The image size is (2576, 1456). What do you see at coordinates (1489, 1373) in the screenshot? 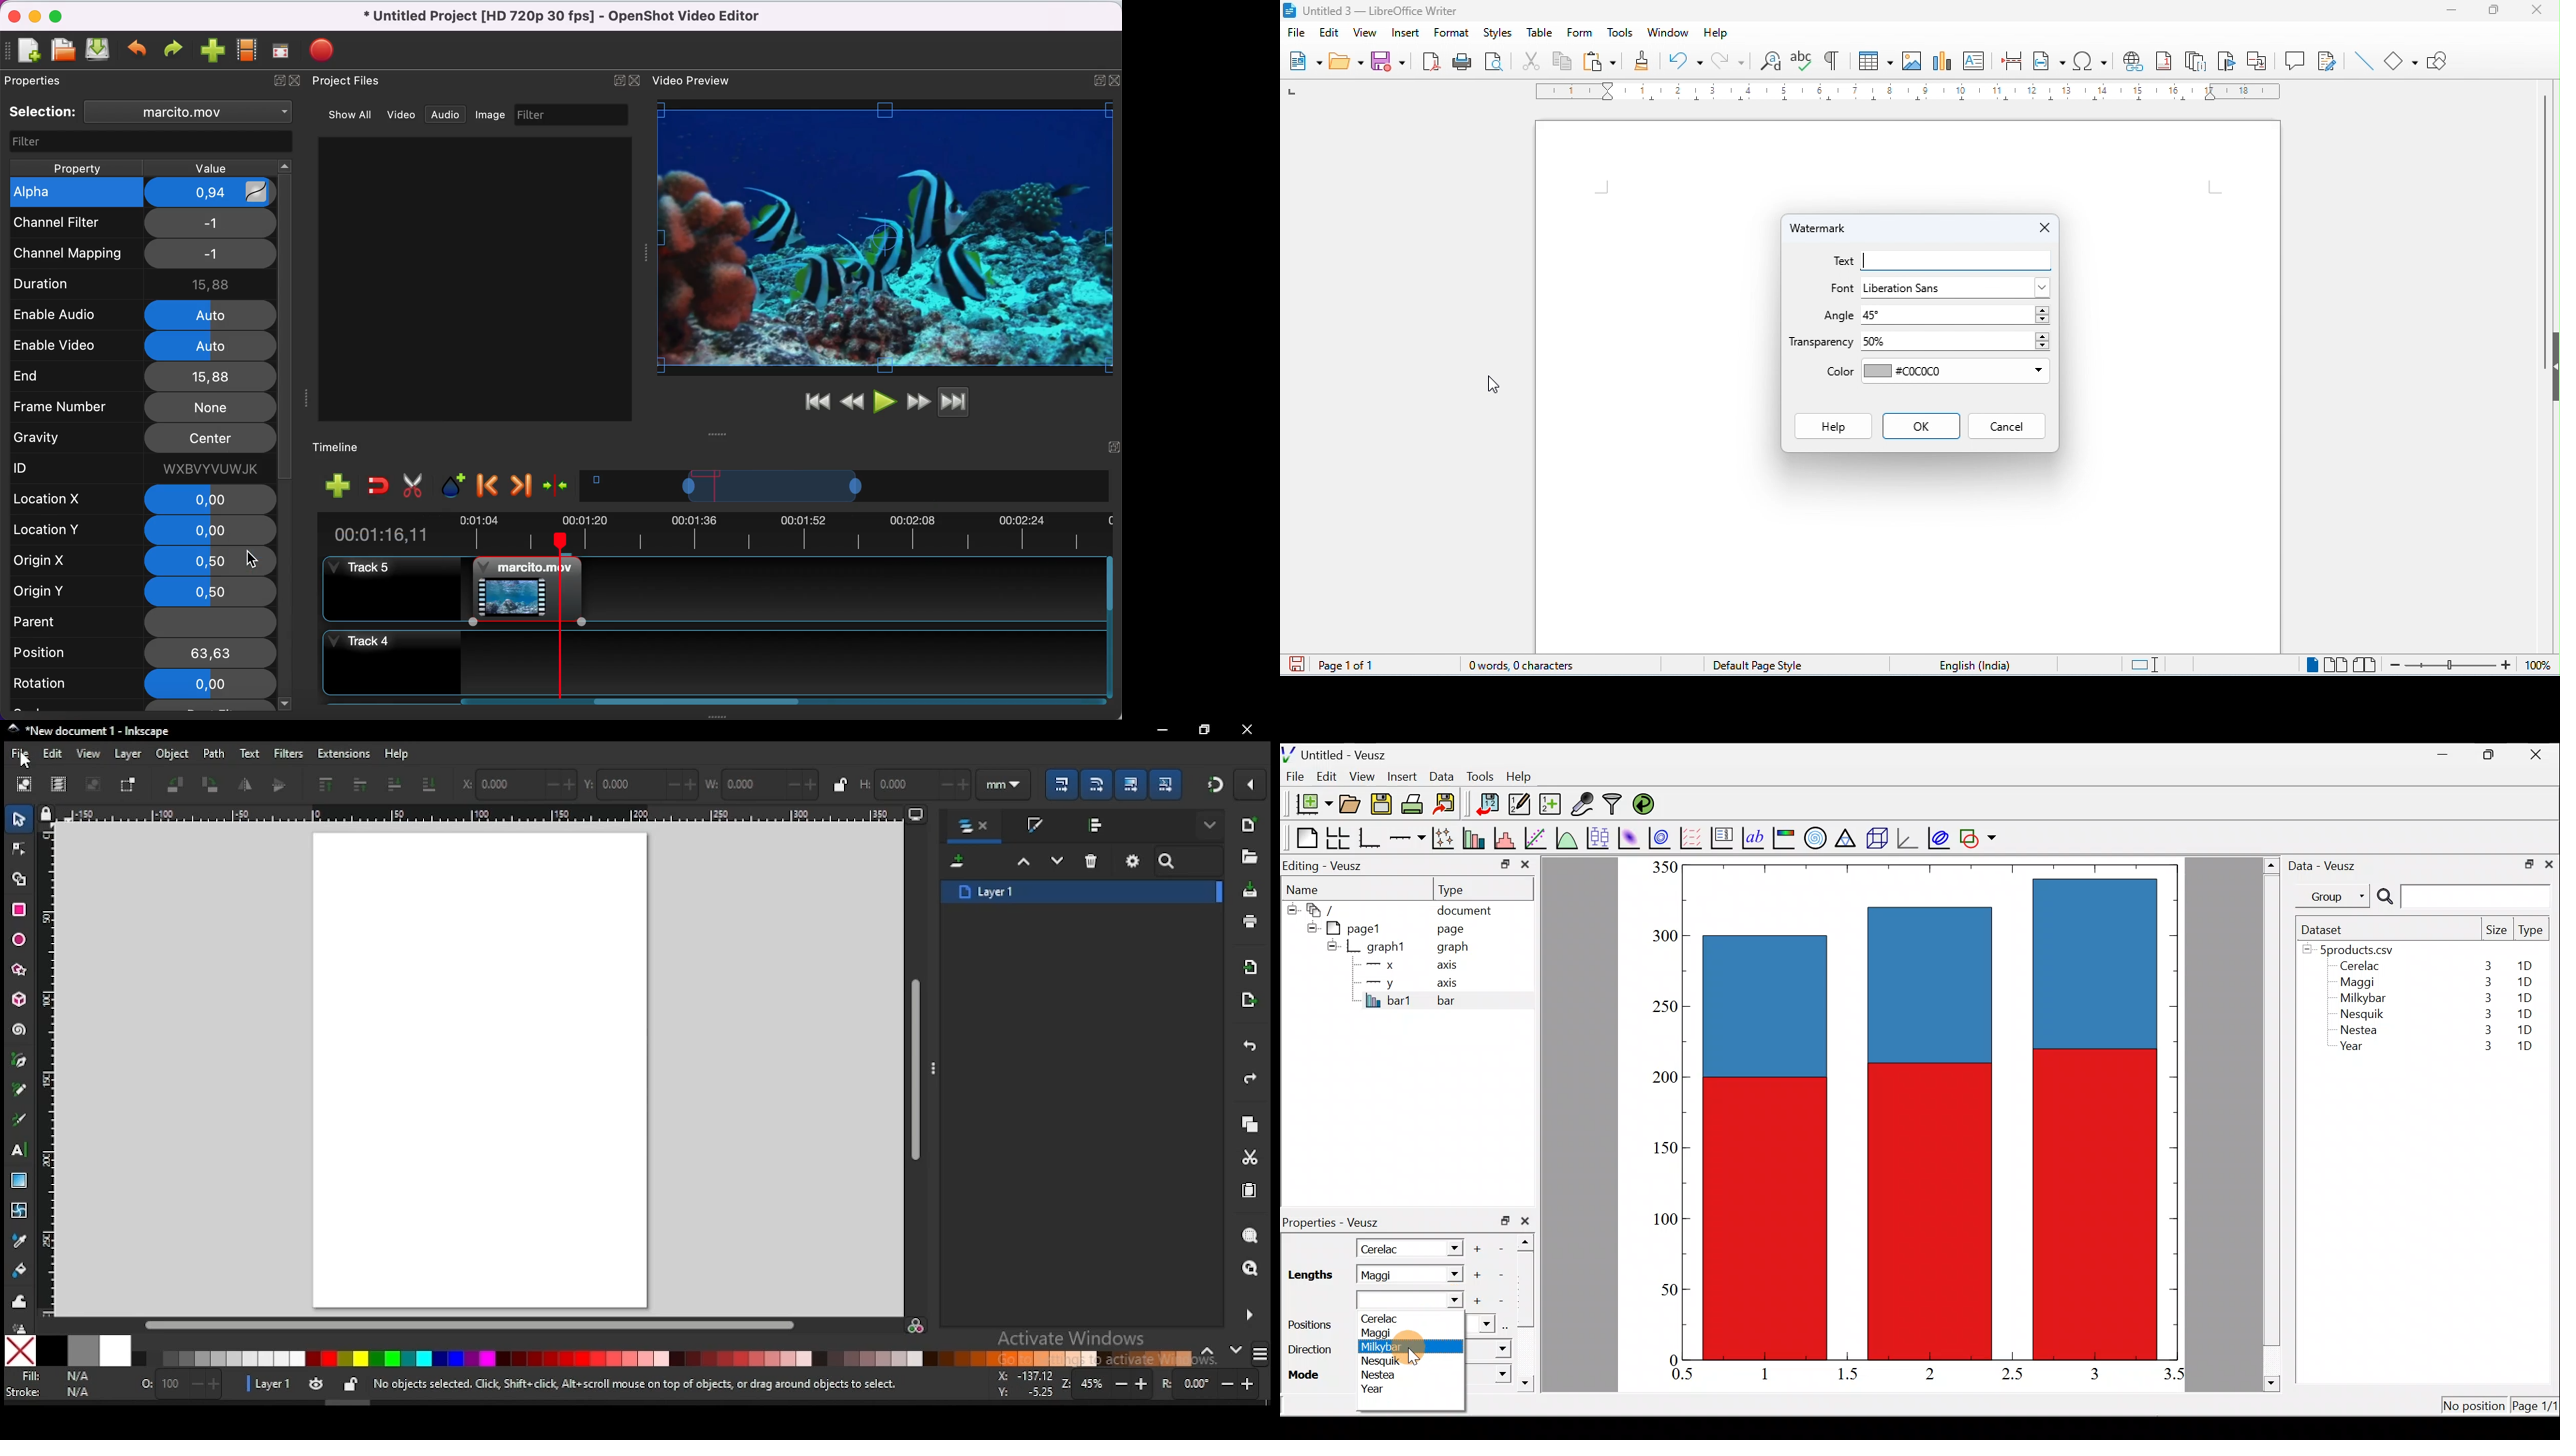
I see `mode dropdown` at bounding box center [1489, 1373].